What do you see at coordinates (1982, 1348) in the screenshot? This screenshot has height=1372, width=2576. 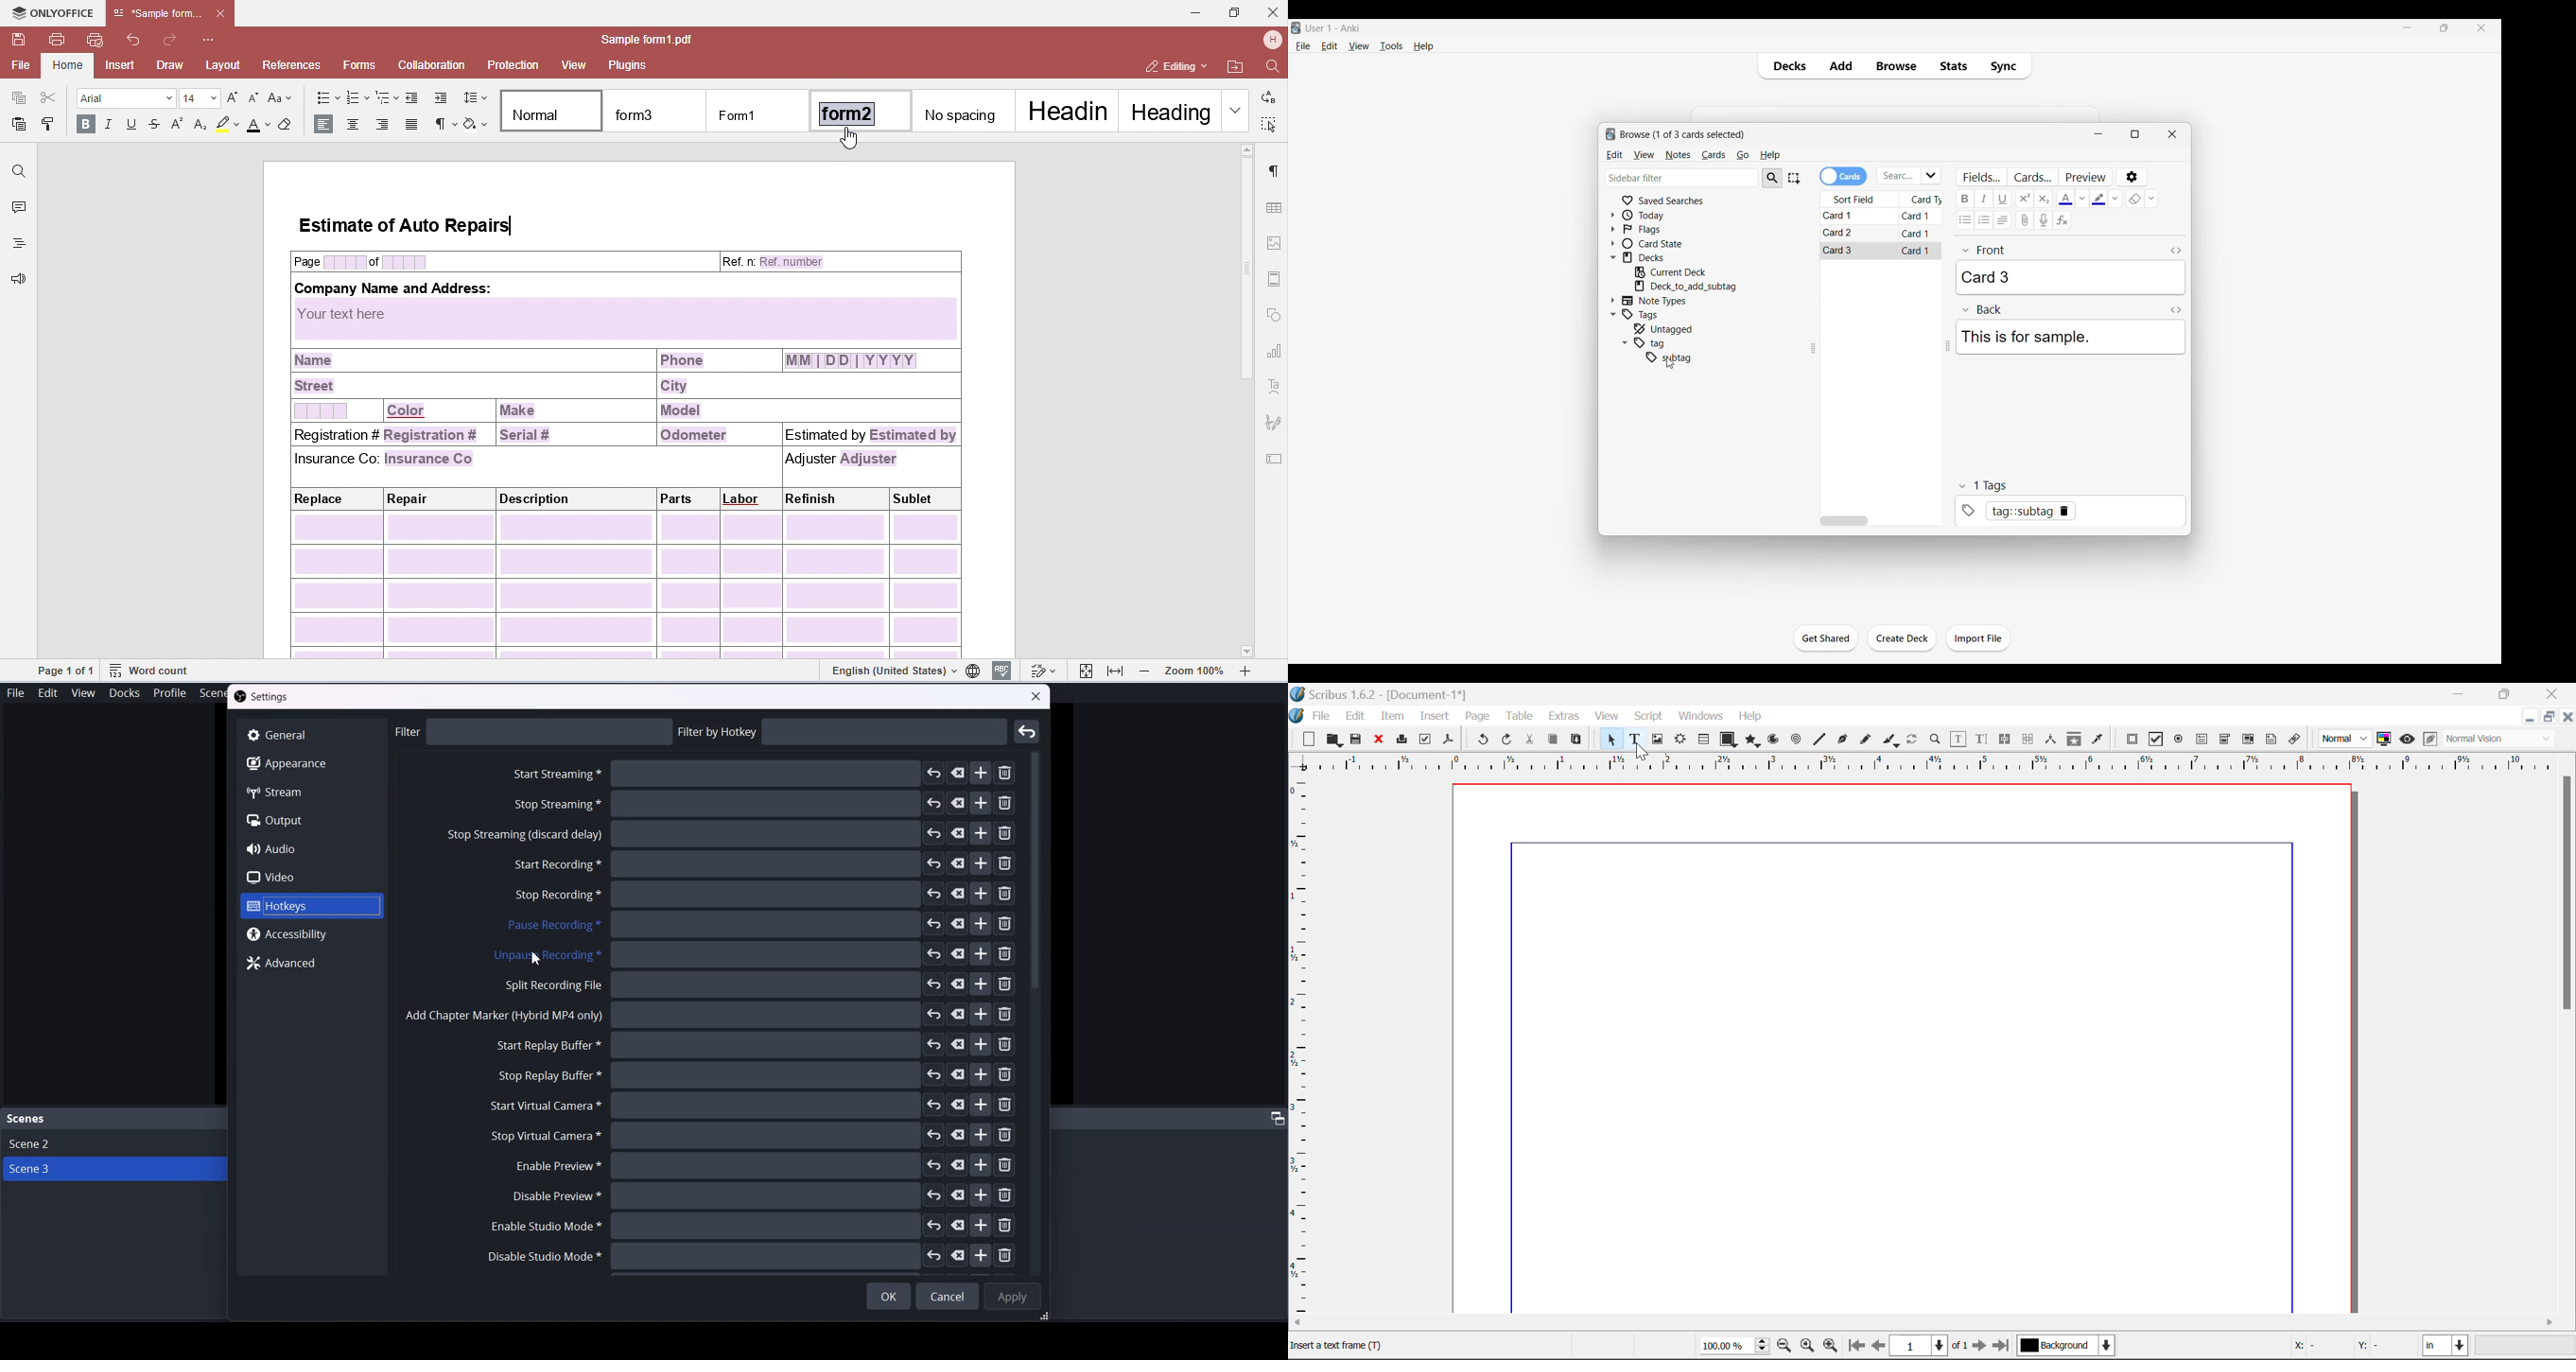 I see `Next Page` at bounding box center [1982, 1348].